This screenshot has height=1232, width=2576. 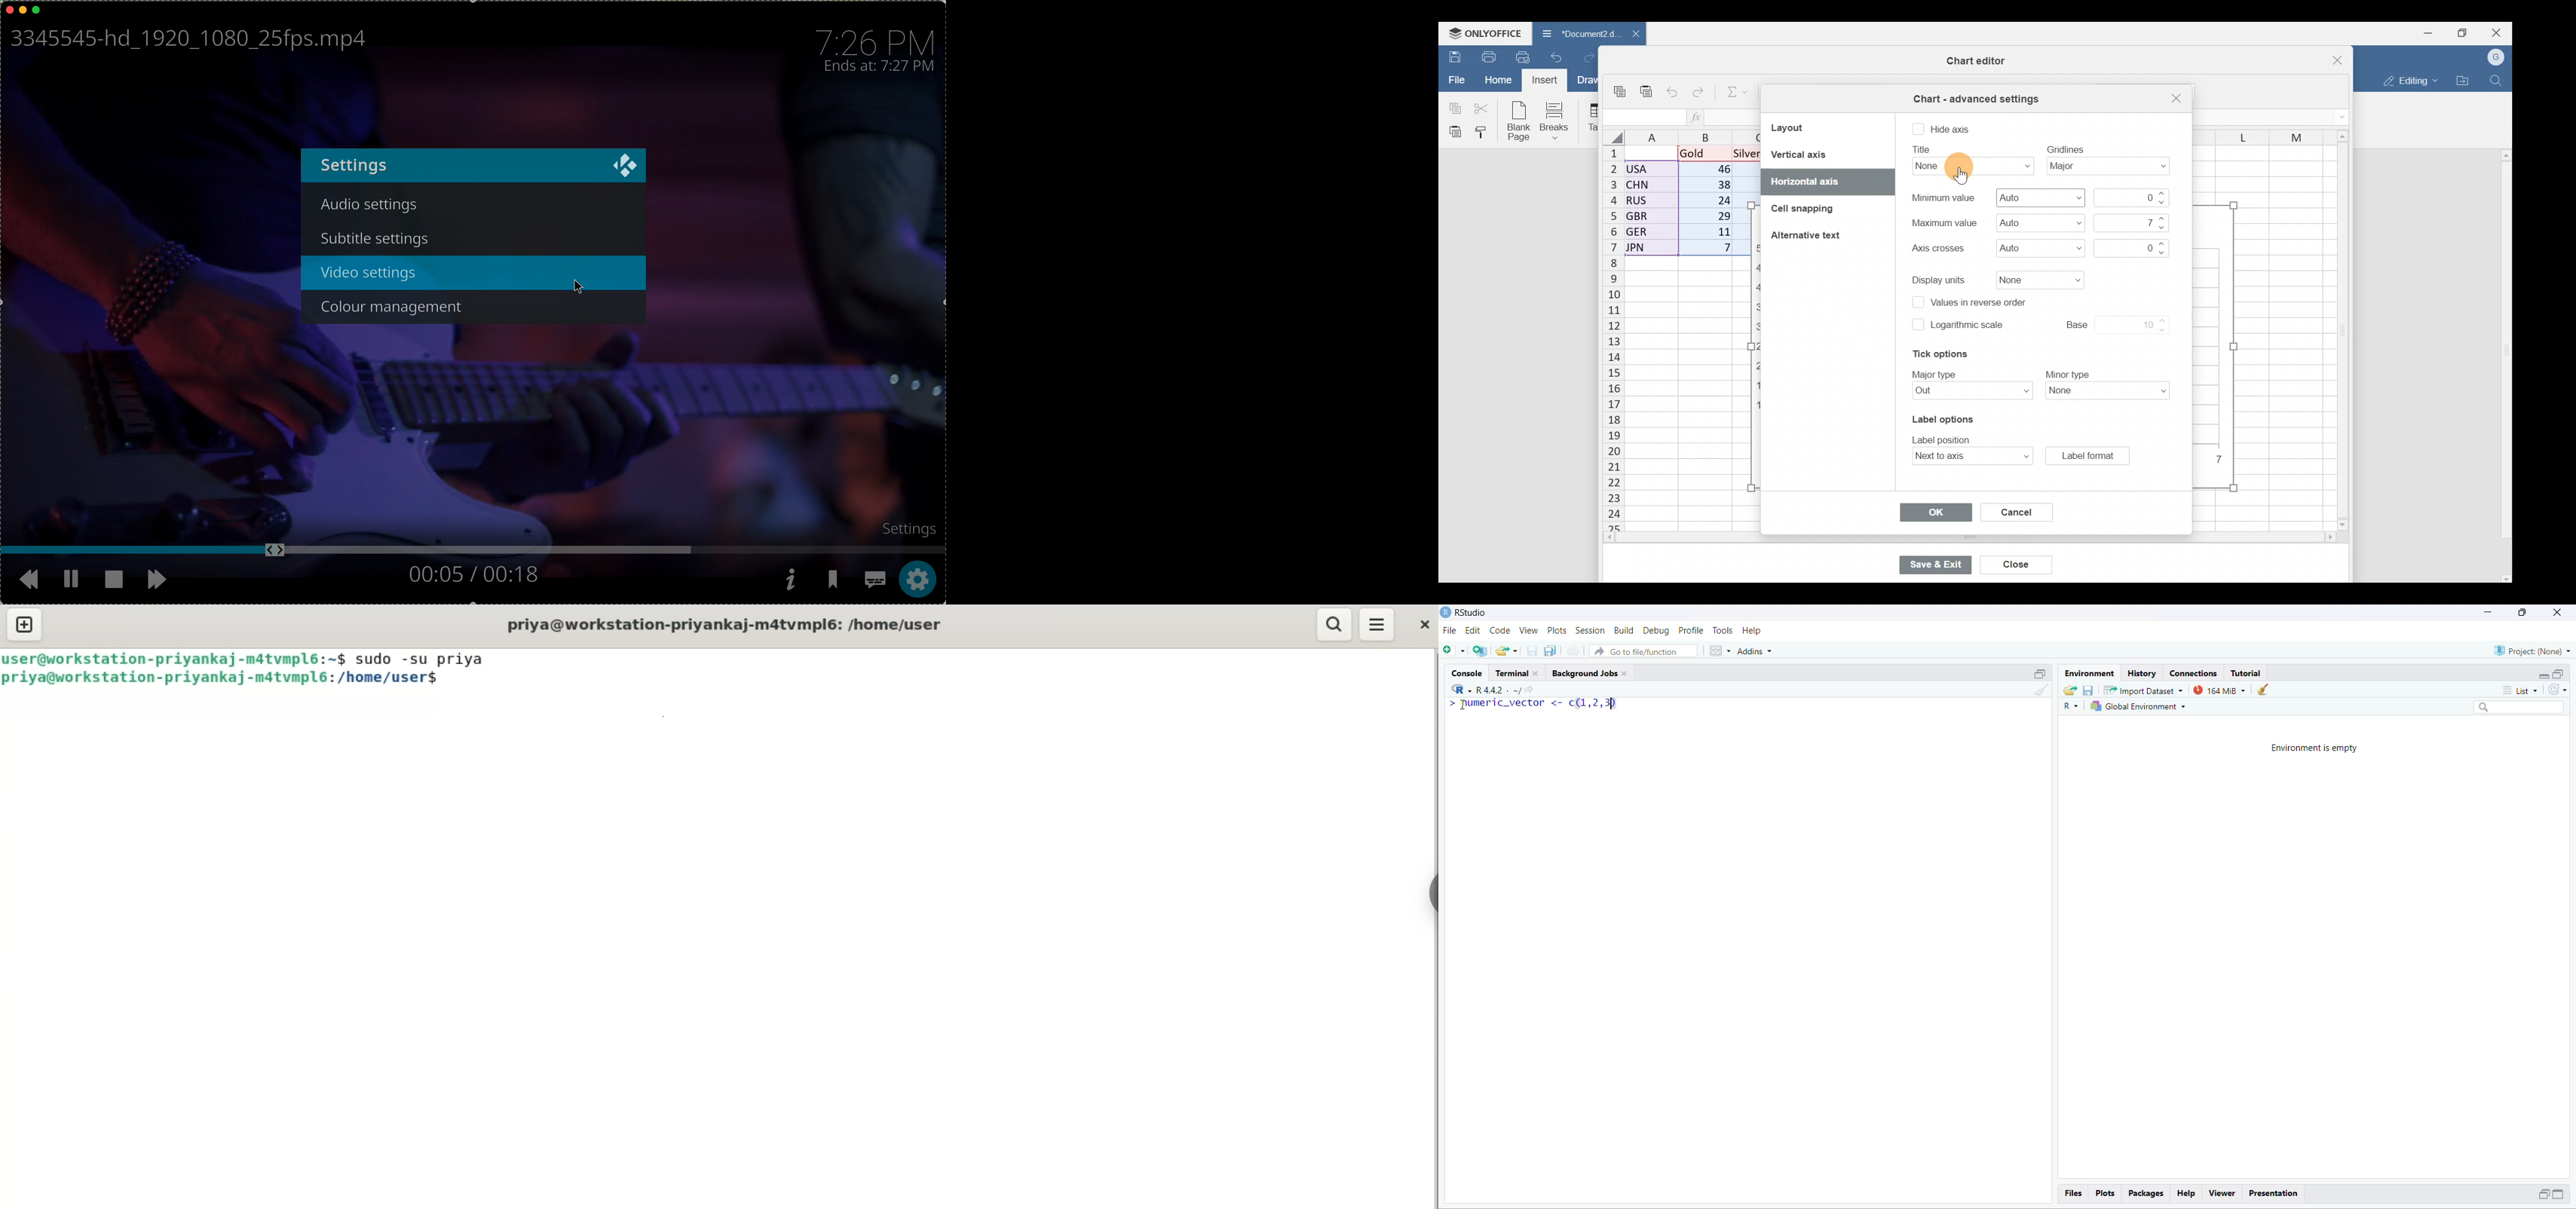 What do you see at coordinates (2524, 690) in the screenshot?
I see `list` at bounding box center [2524, 690].